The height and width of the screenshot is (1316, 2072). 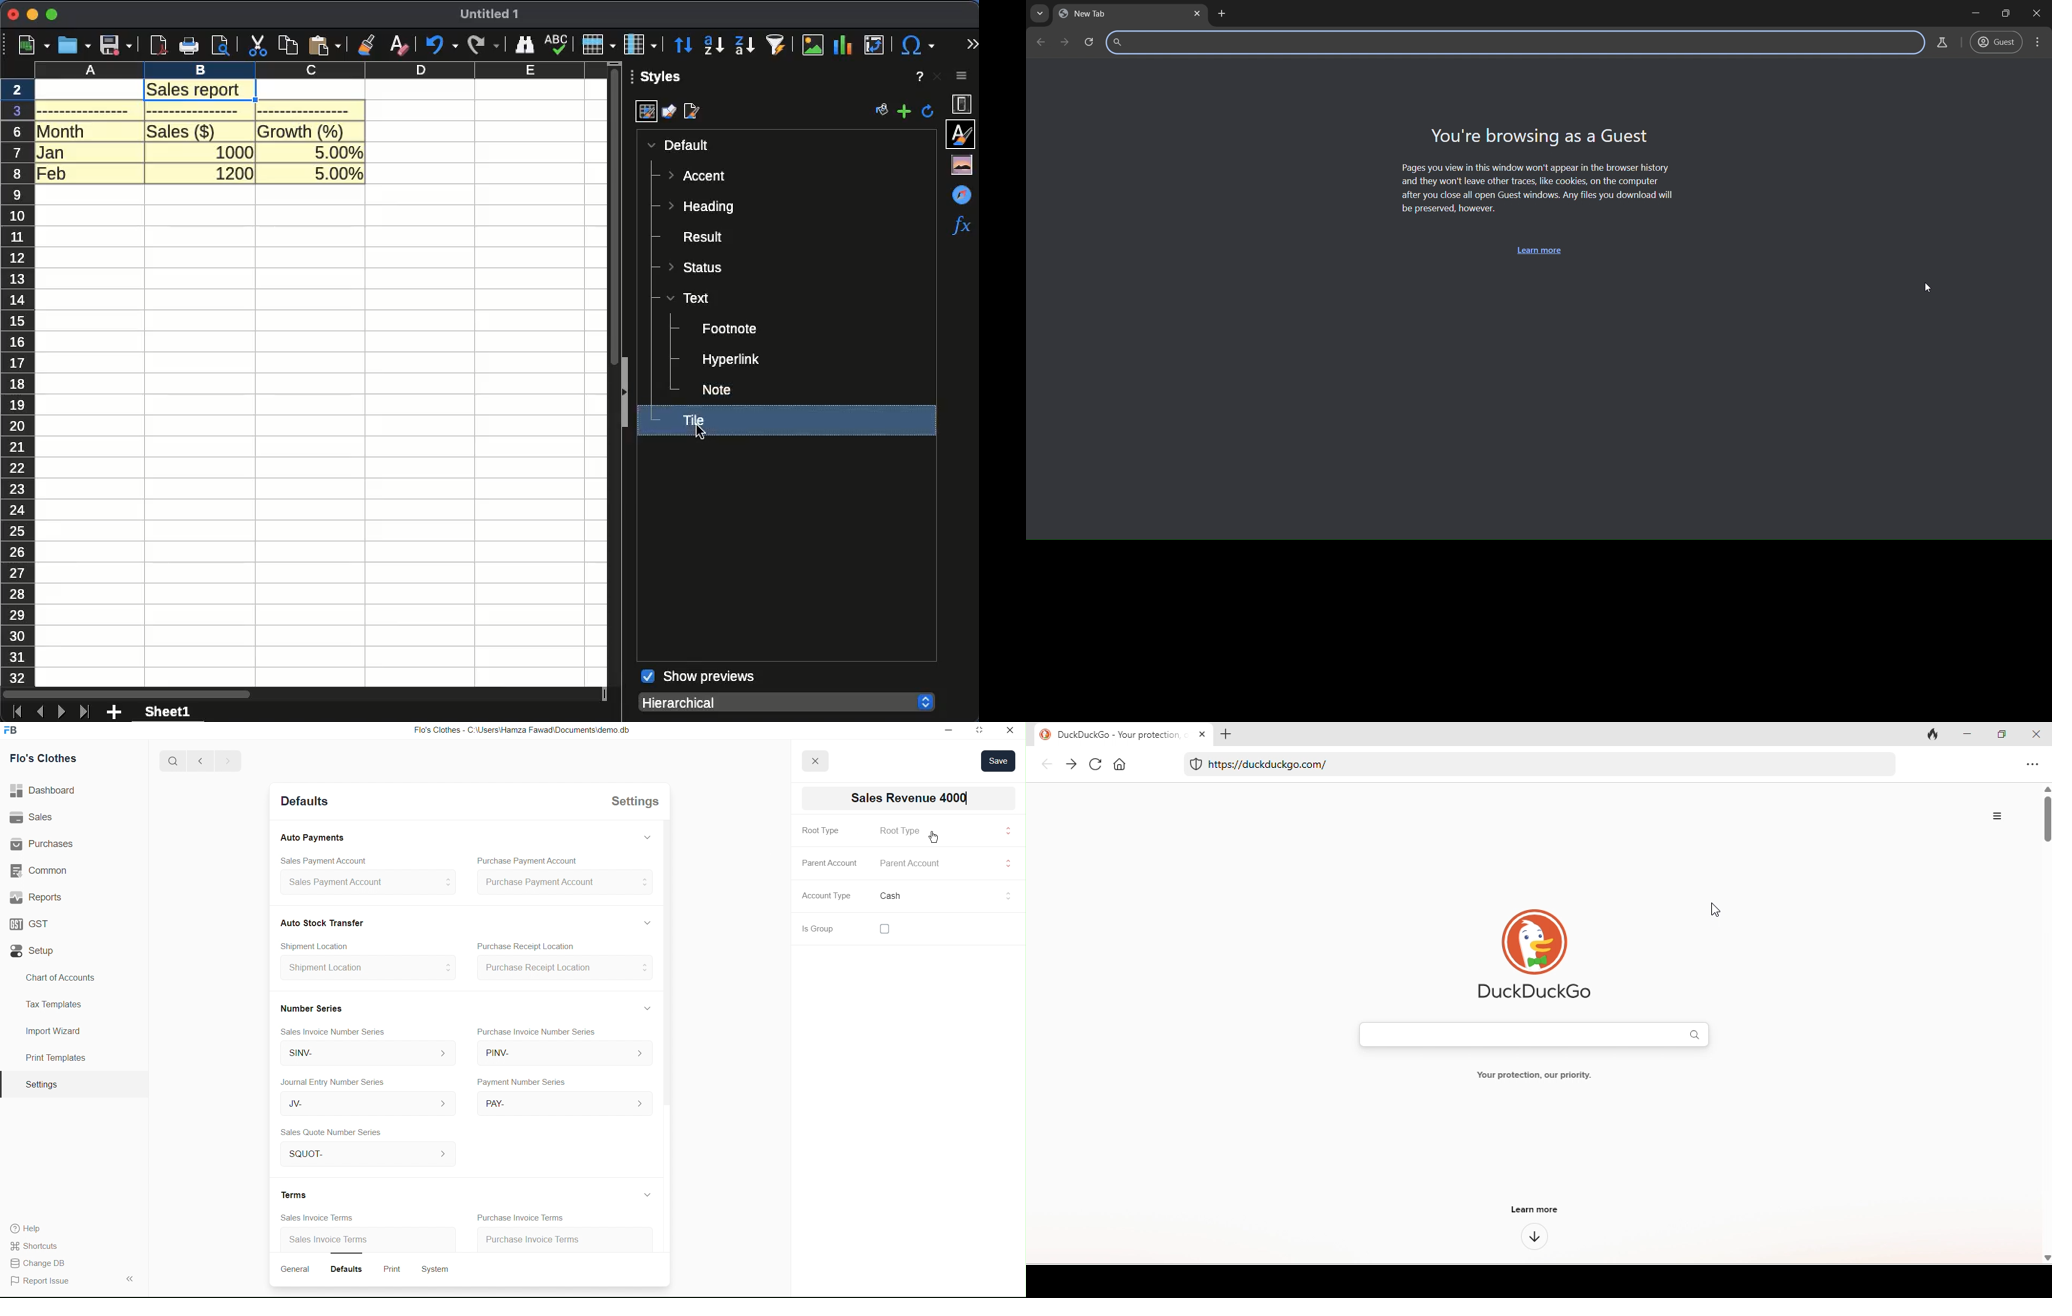 What do you see at coordinates (364, 1155) in the screenshot?
I see `SQuOT- >` at bounding box center [364, 1155].